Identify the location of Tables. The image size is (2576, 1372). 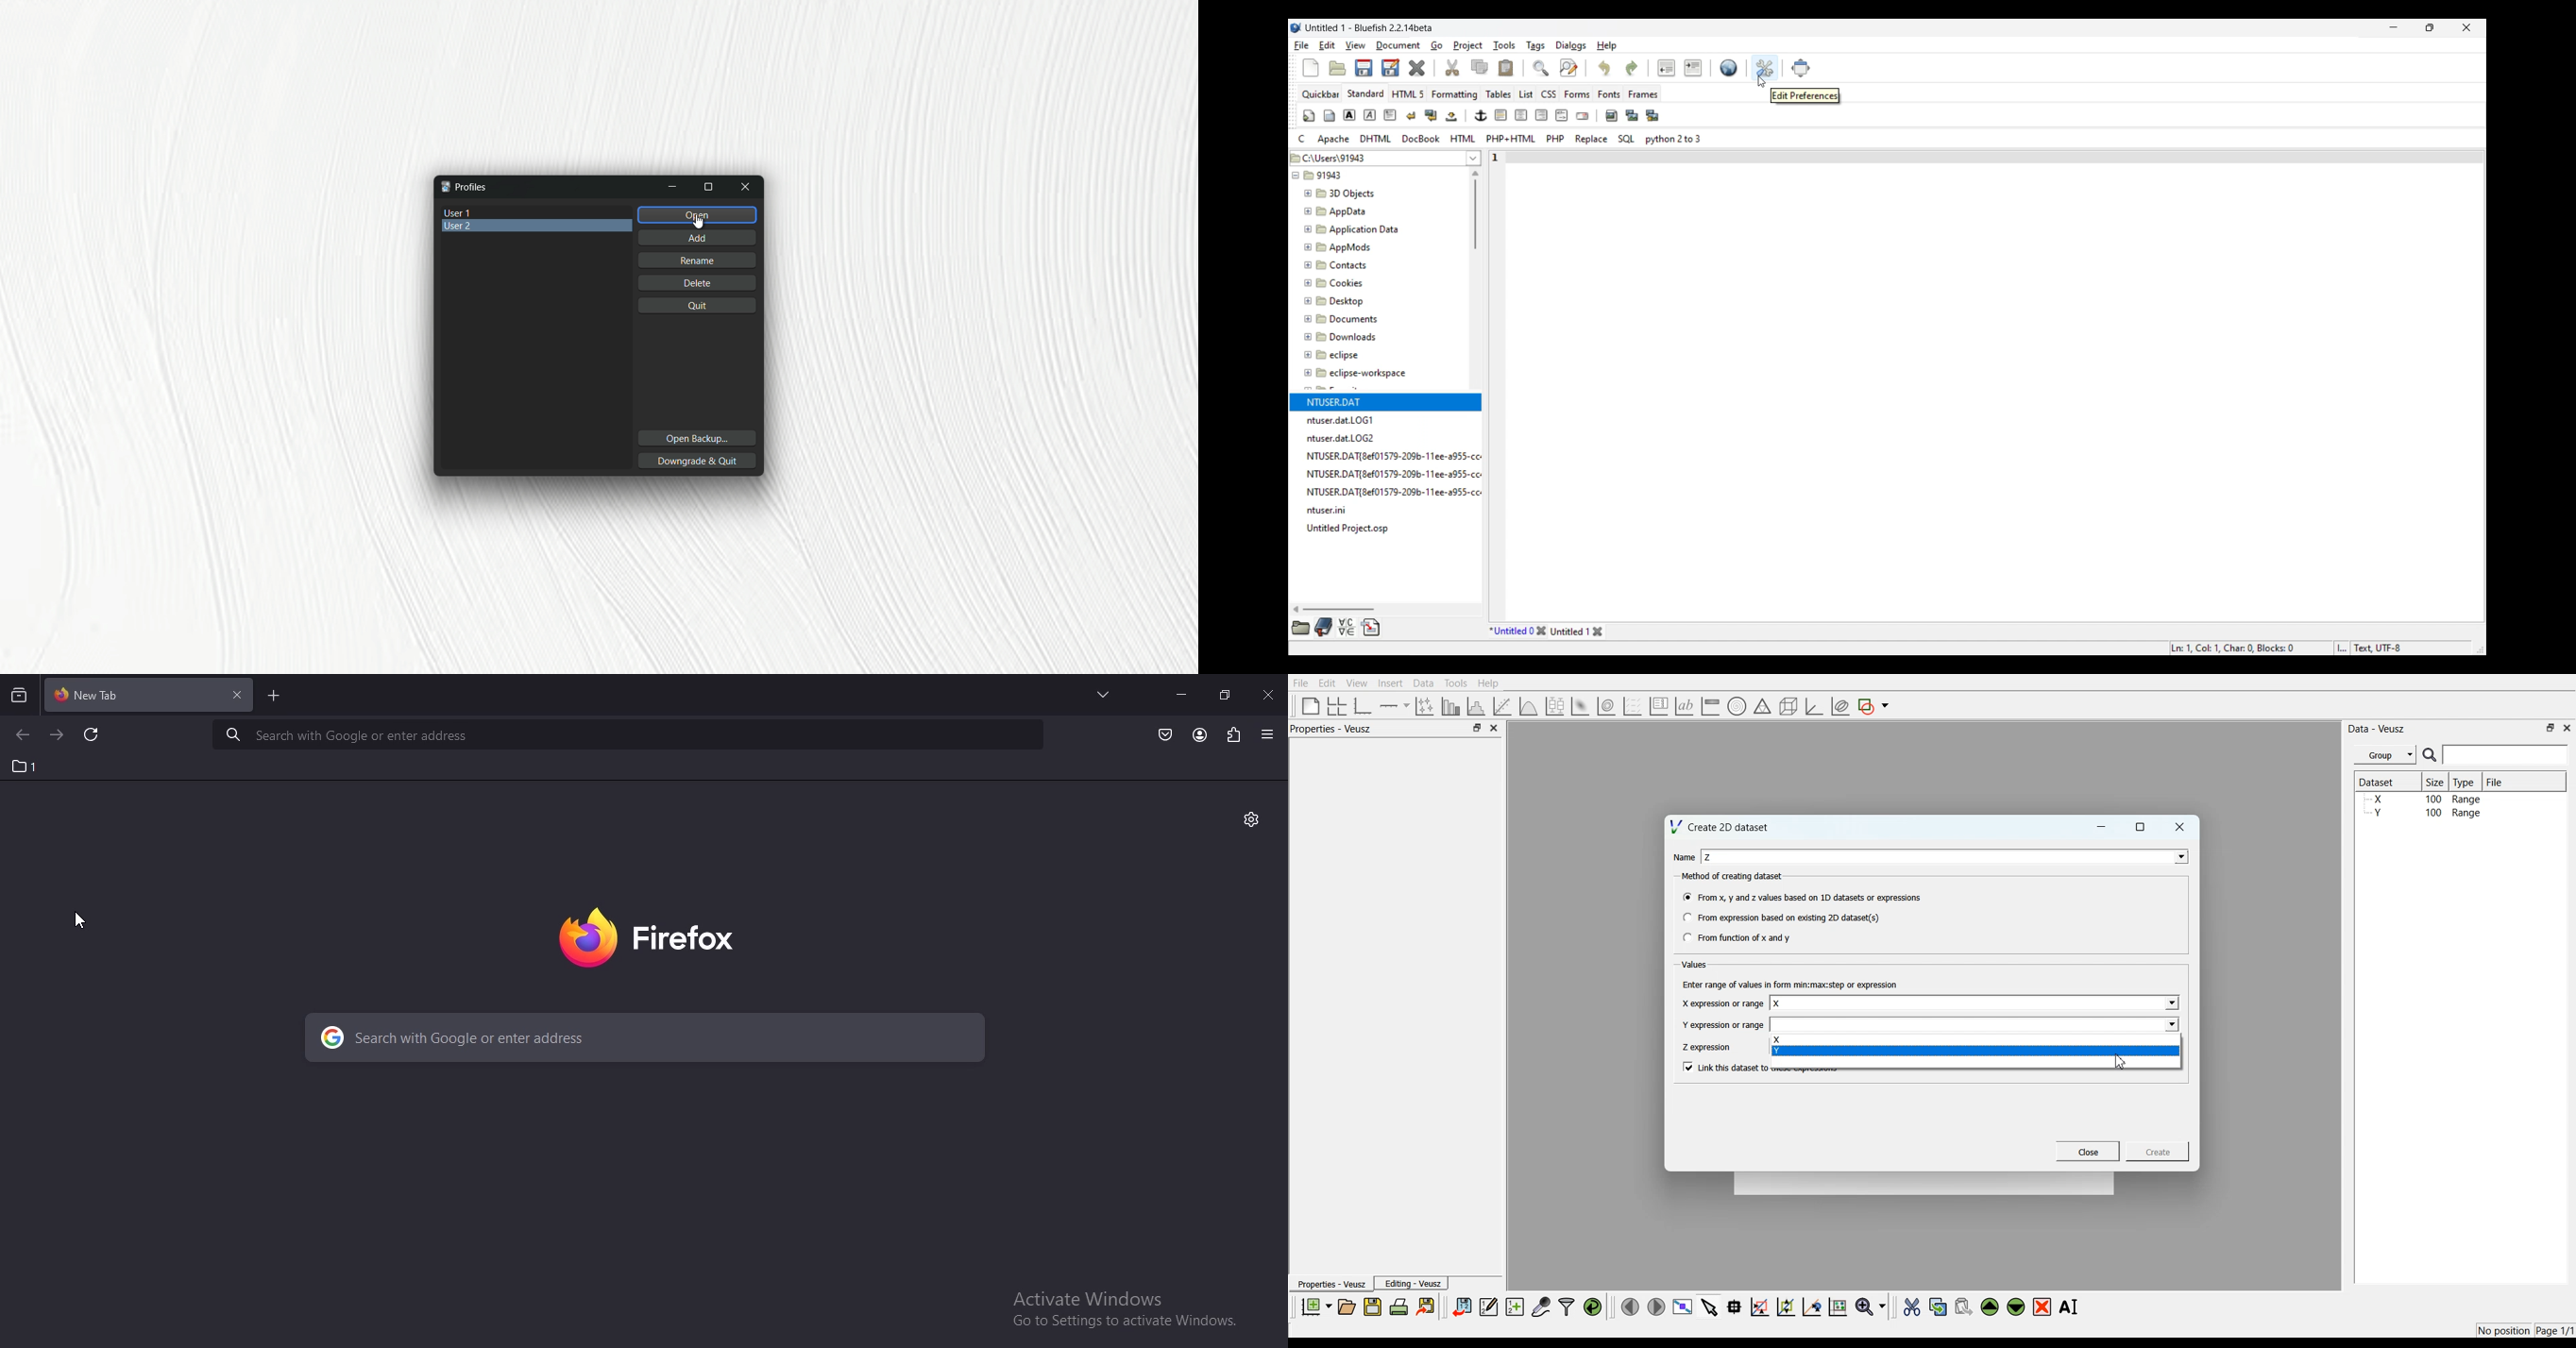
(1498, 94).